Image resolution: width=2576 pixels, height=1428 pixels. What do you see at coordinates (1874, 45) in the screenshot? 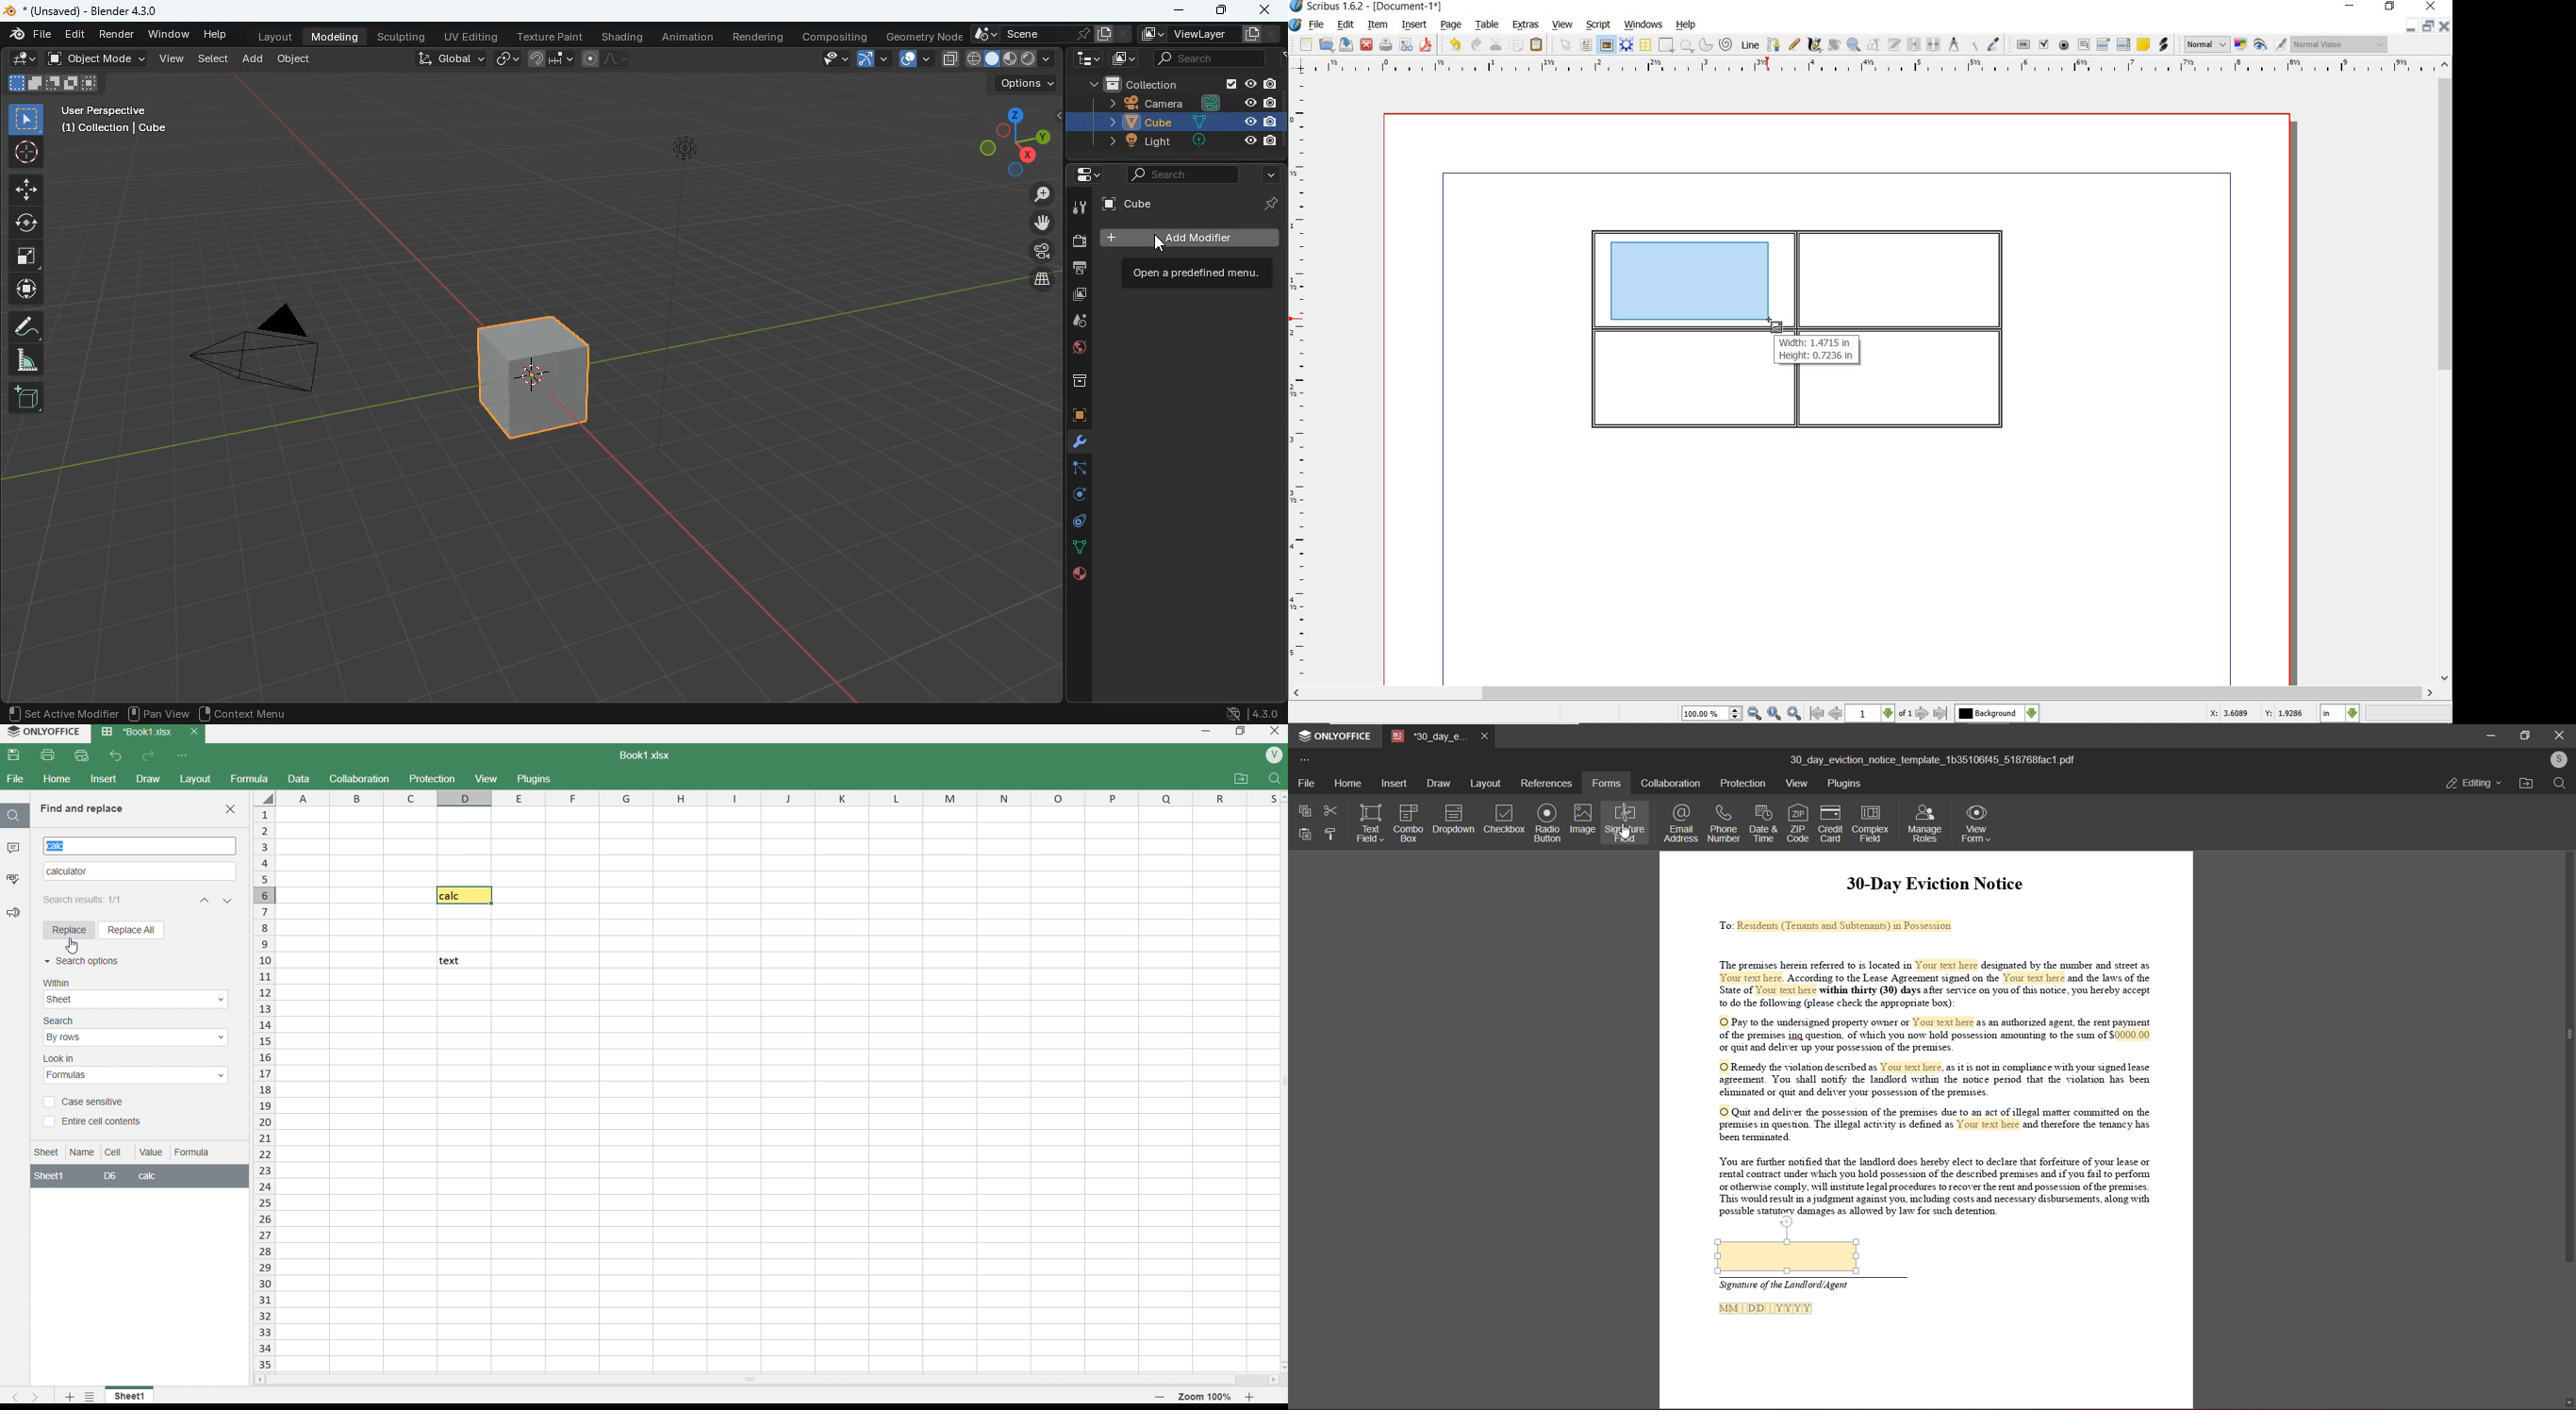
I see `edit contents of frame` at bounding box center [1874, 45].